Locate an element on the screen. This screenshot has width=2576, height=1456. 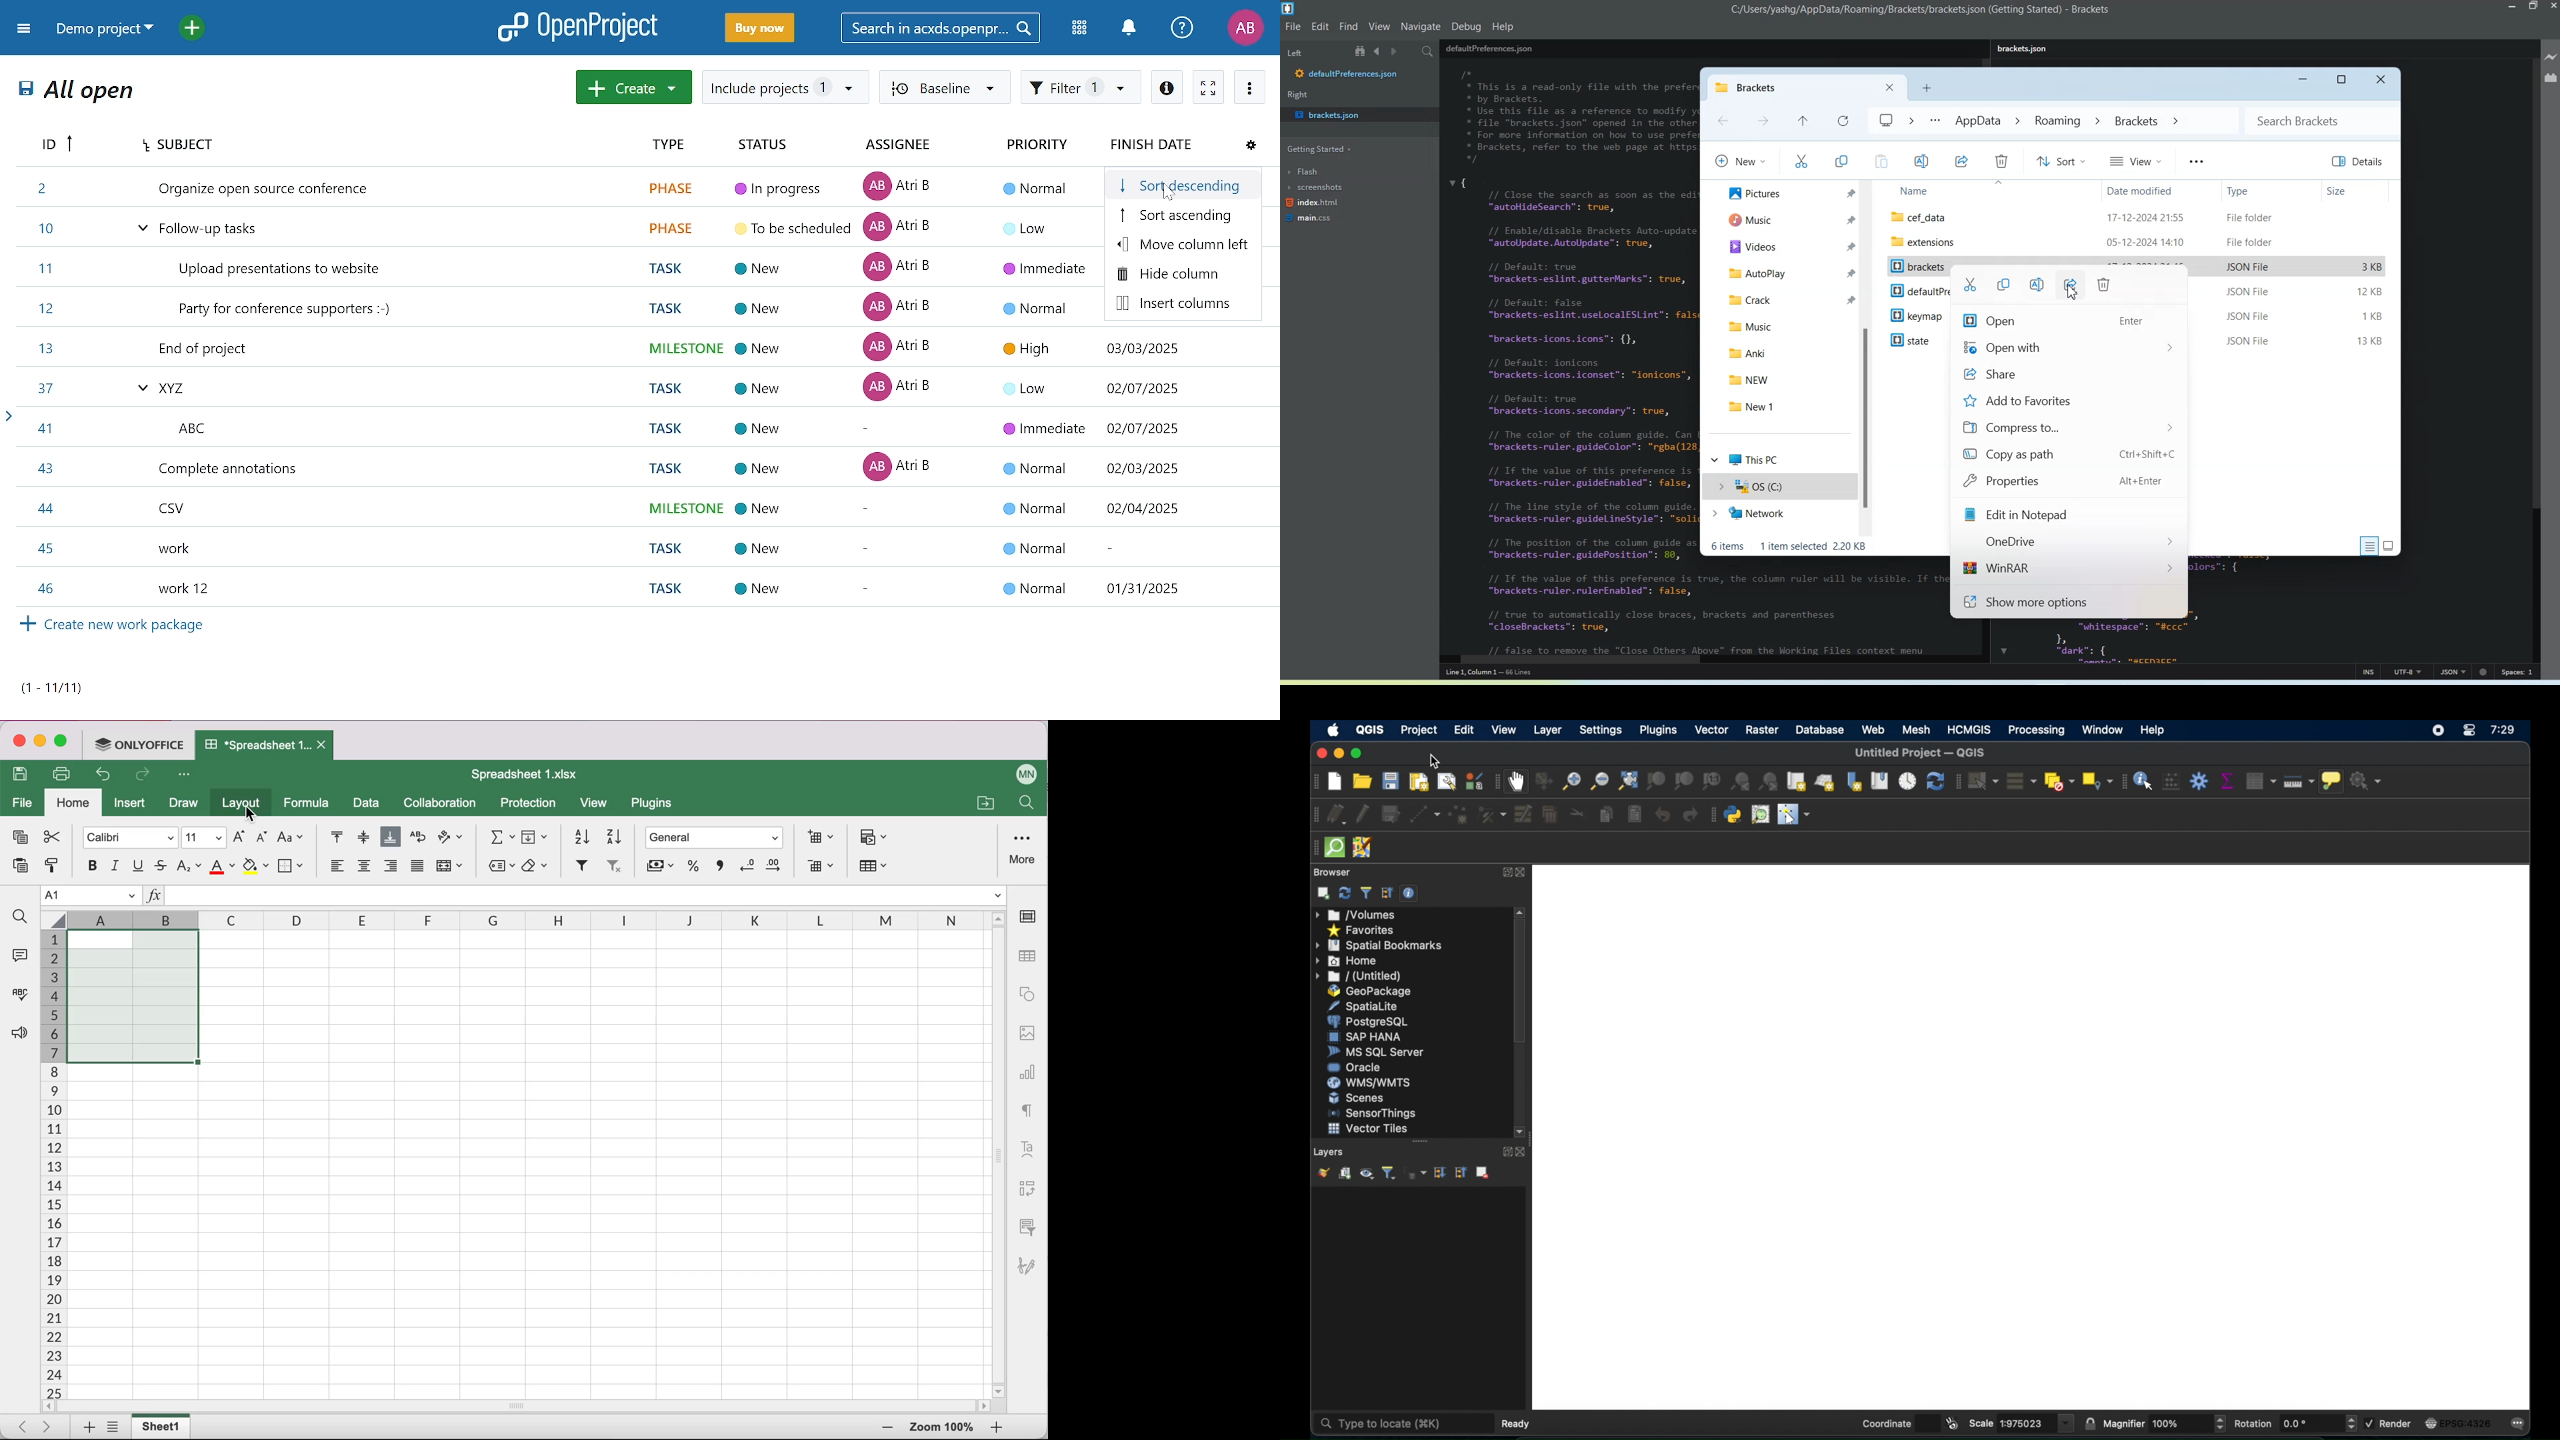
copy is located at coordinates (18, 839).